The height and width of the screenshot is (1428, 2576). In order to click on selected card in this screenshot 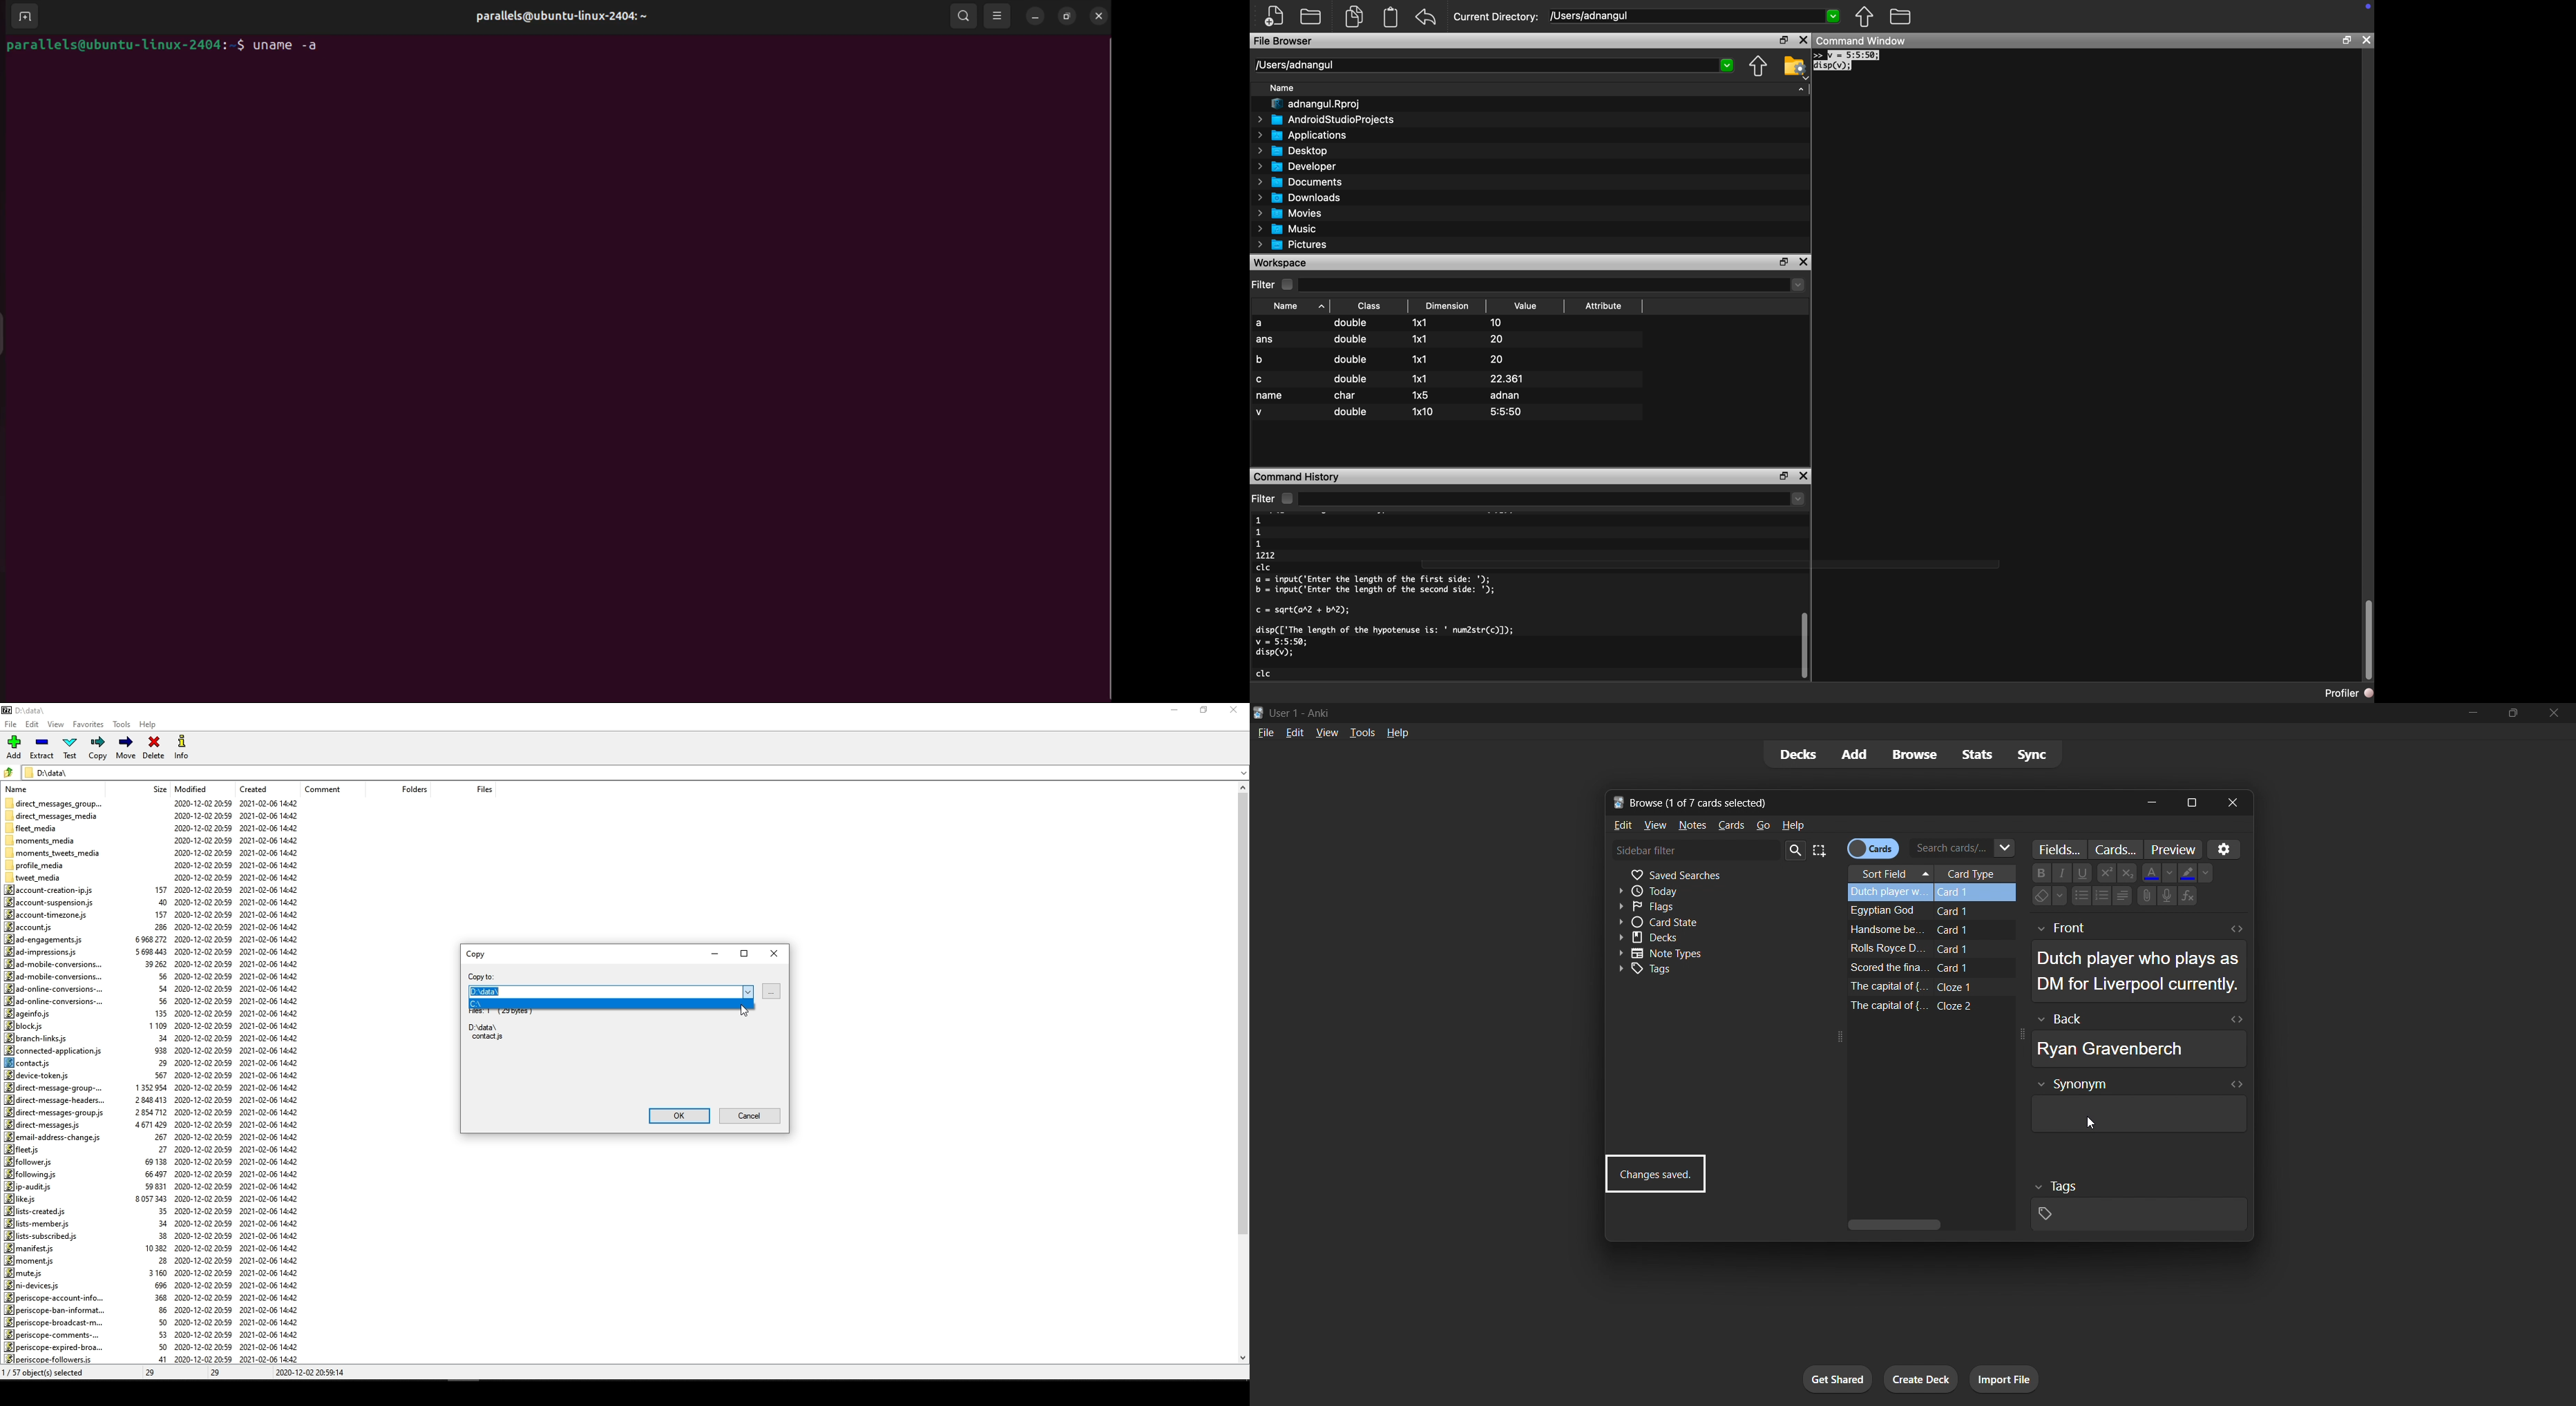, I will do `click(1929, 892)`.